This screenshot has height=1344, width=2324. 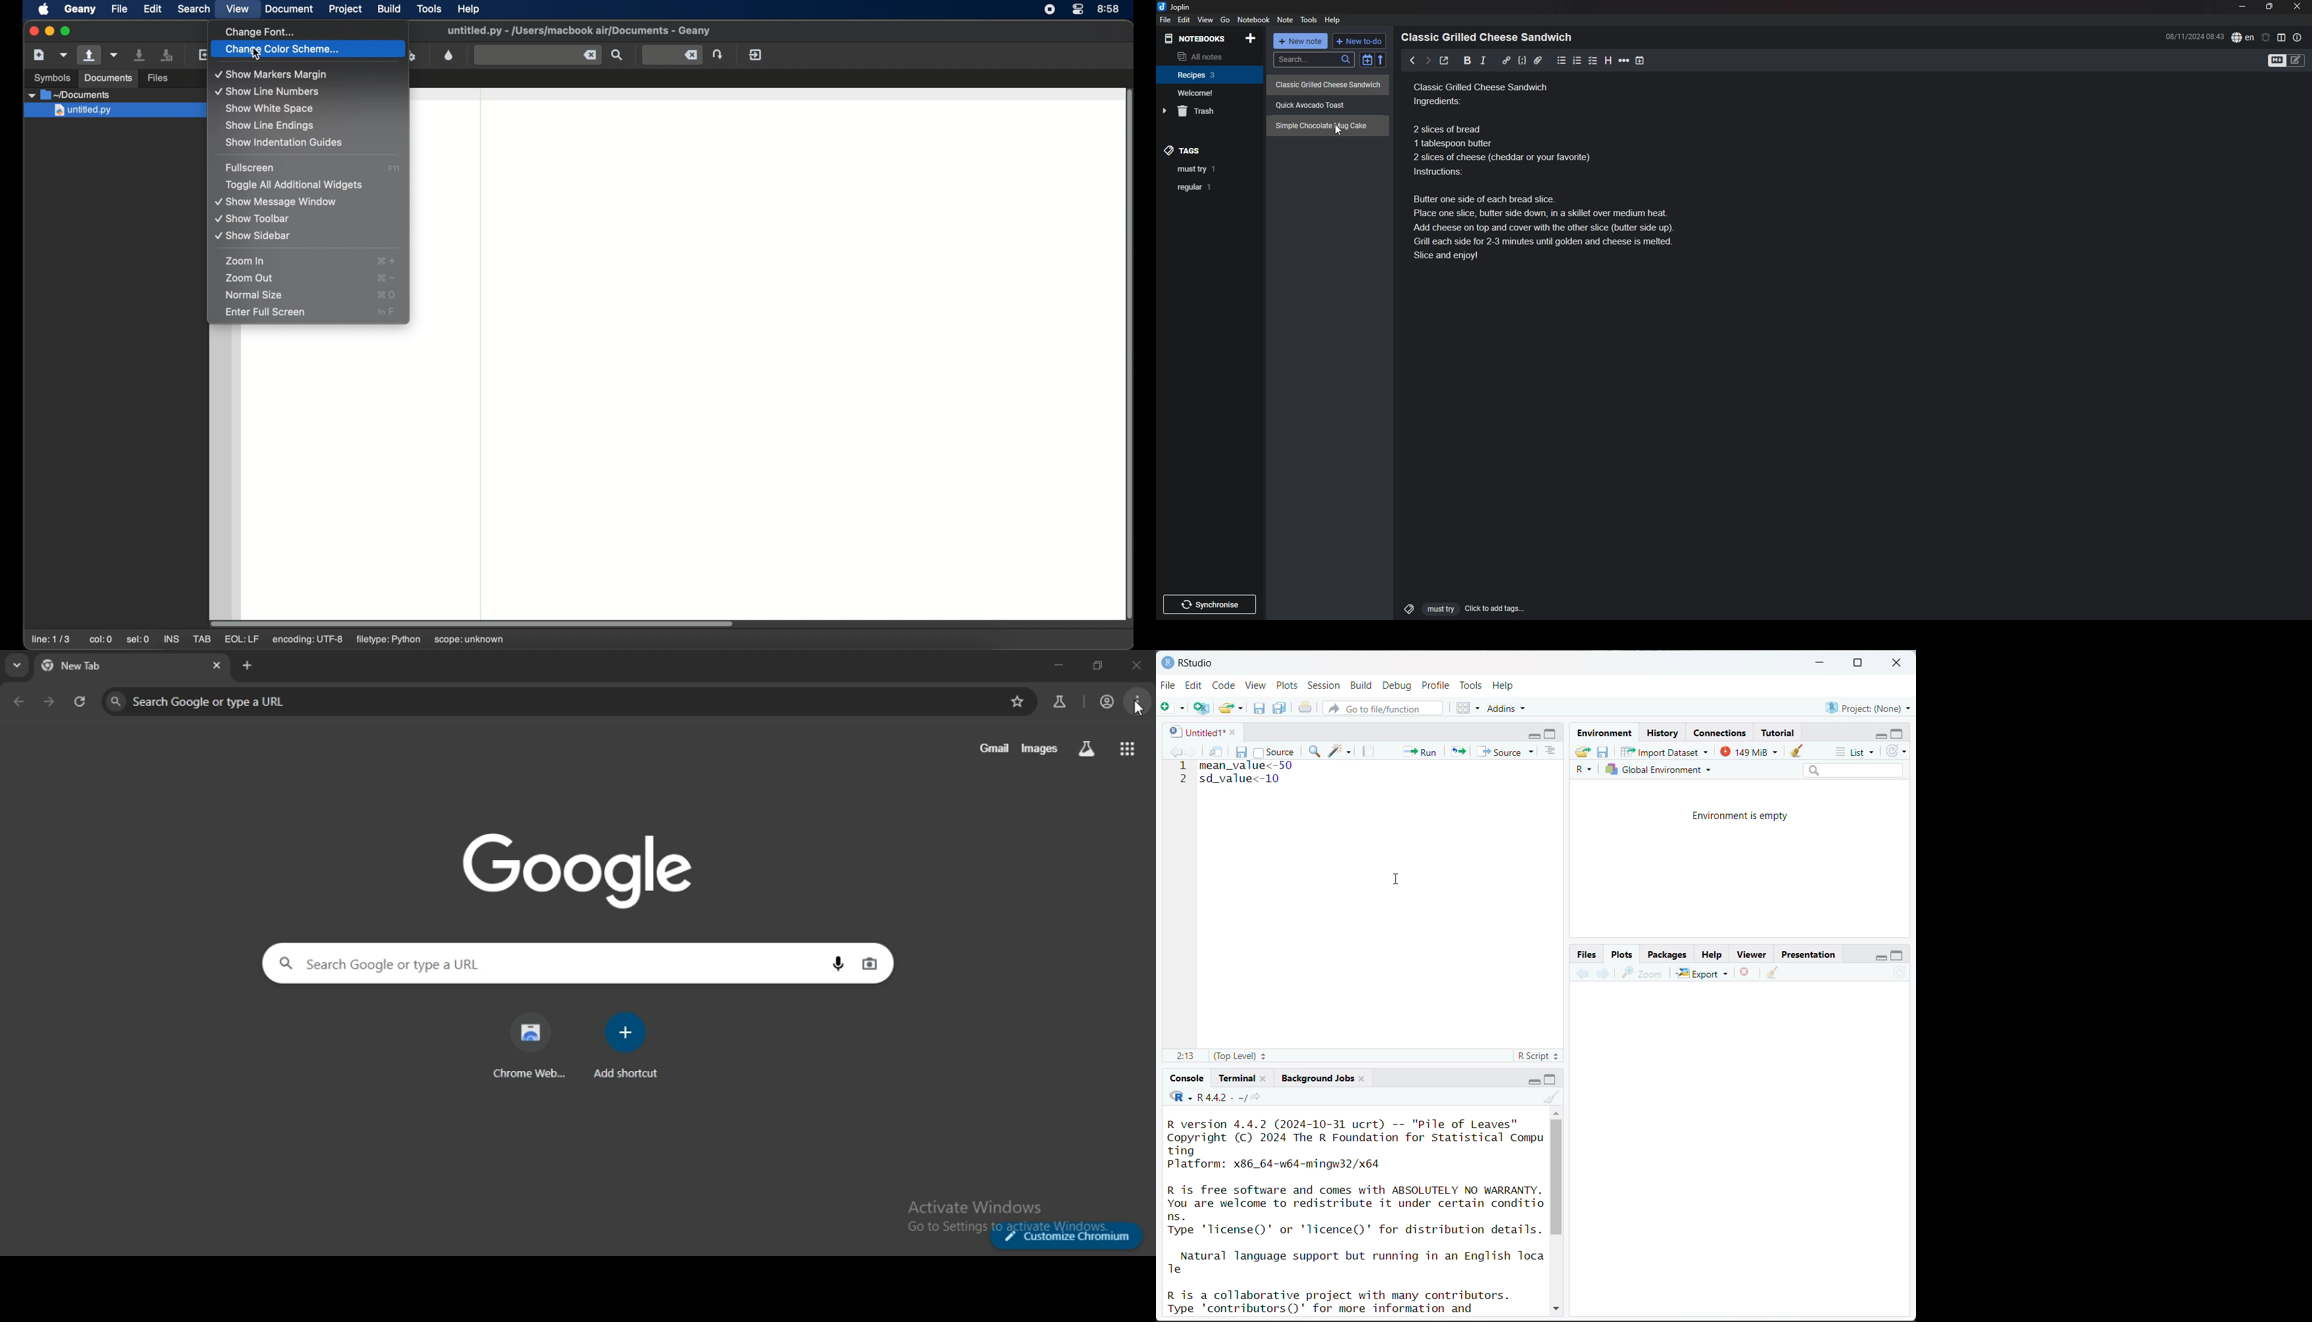 I want to click on notebooks, so click(x=1196, y=39).